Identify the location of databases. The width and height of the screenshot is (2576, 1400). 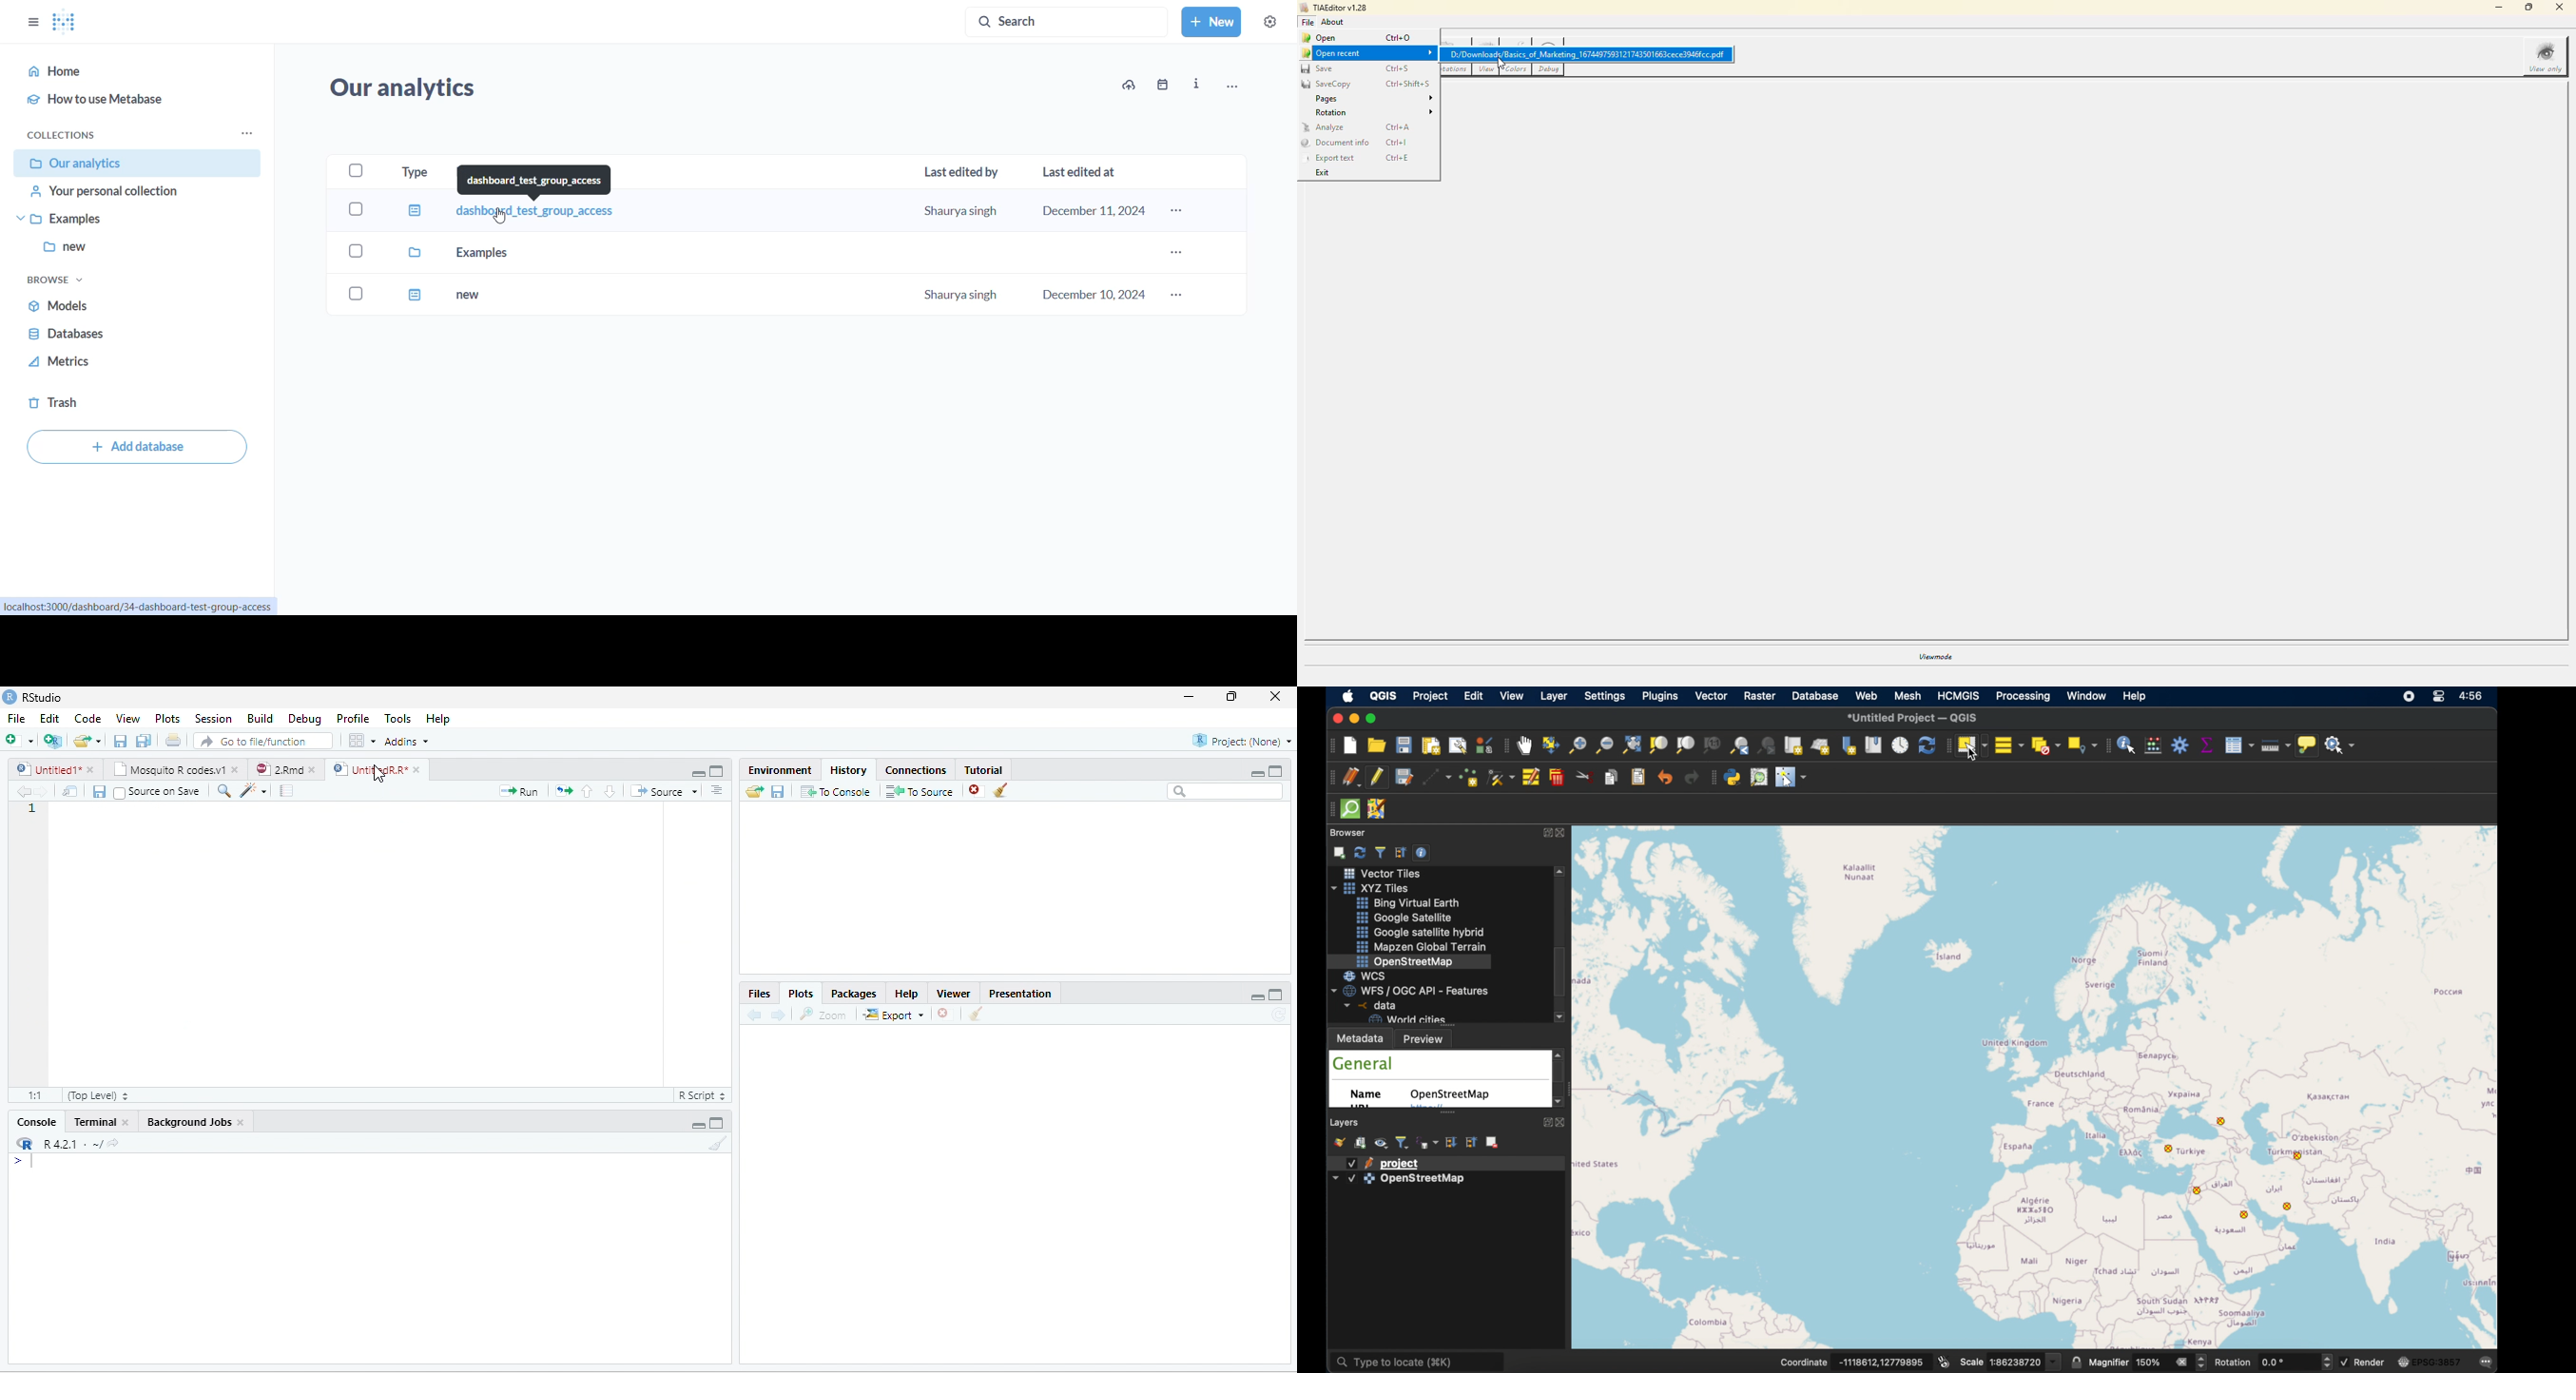
(139, 337).